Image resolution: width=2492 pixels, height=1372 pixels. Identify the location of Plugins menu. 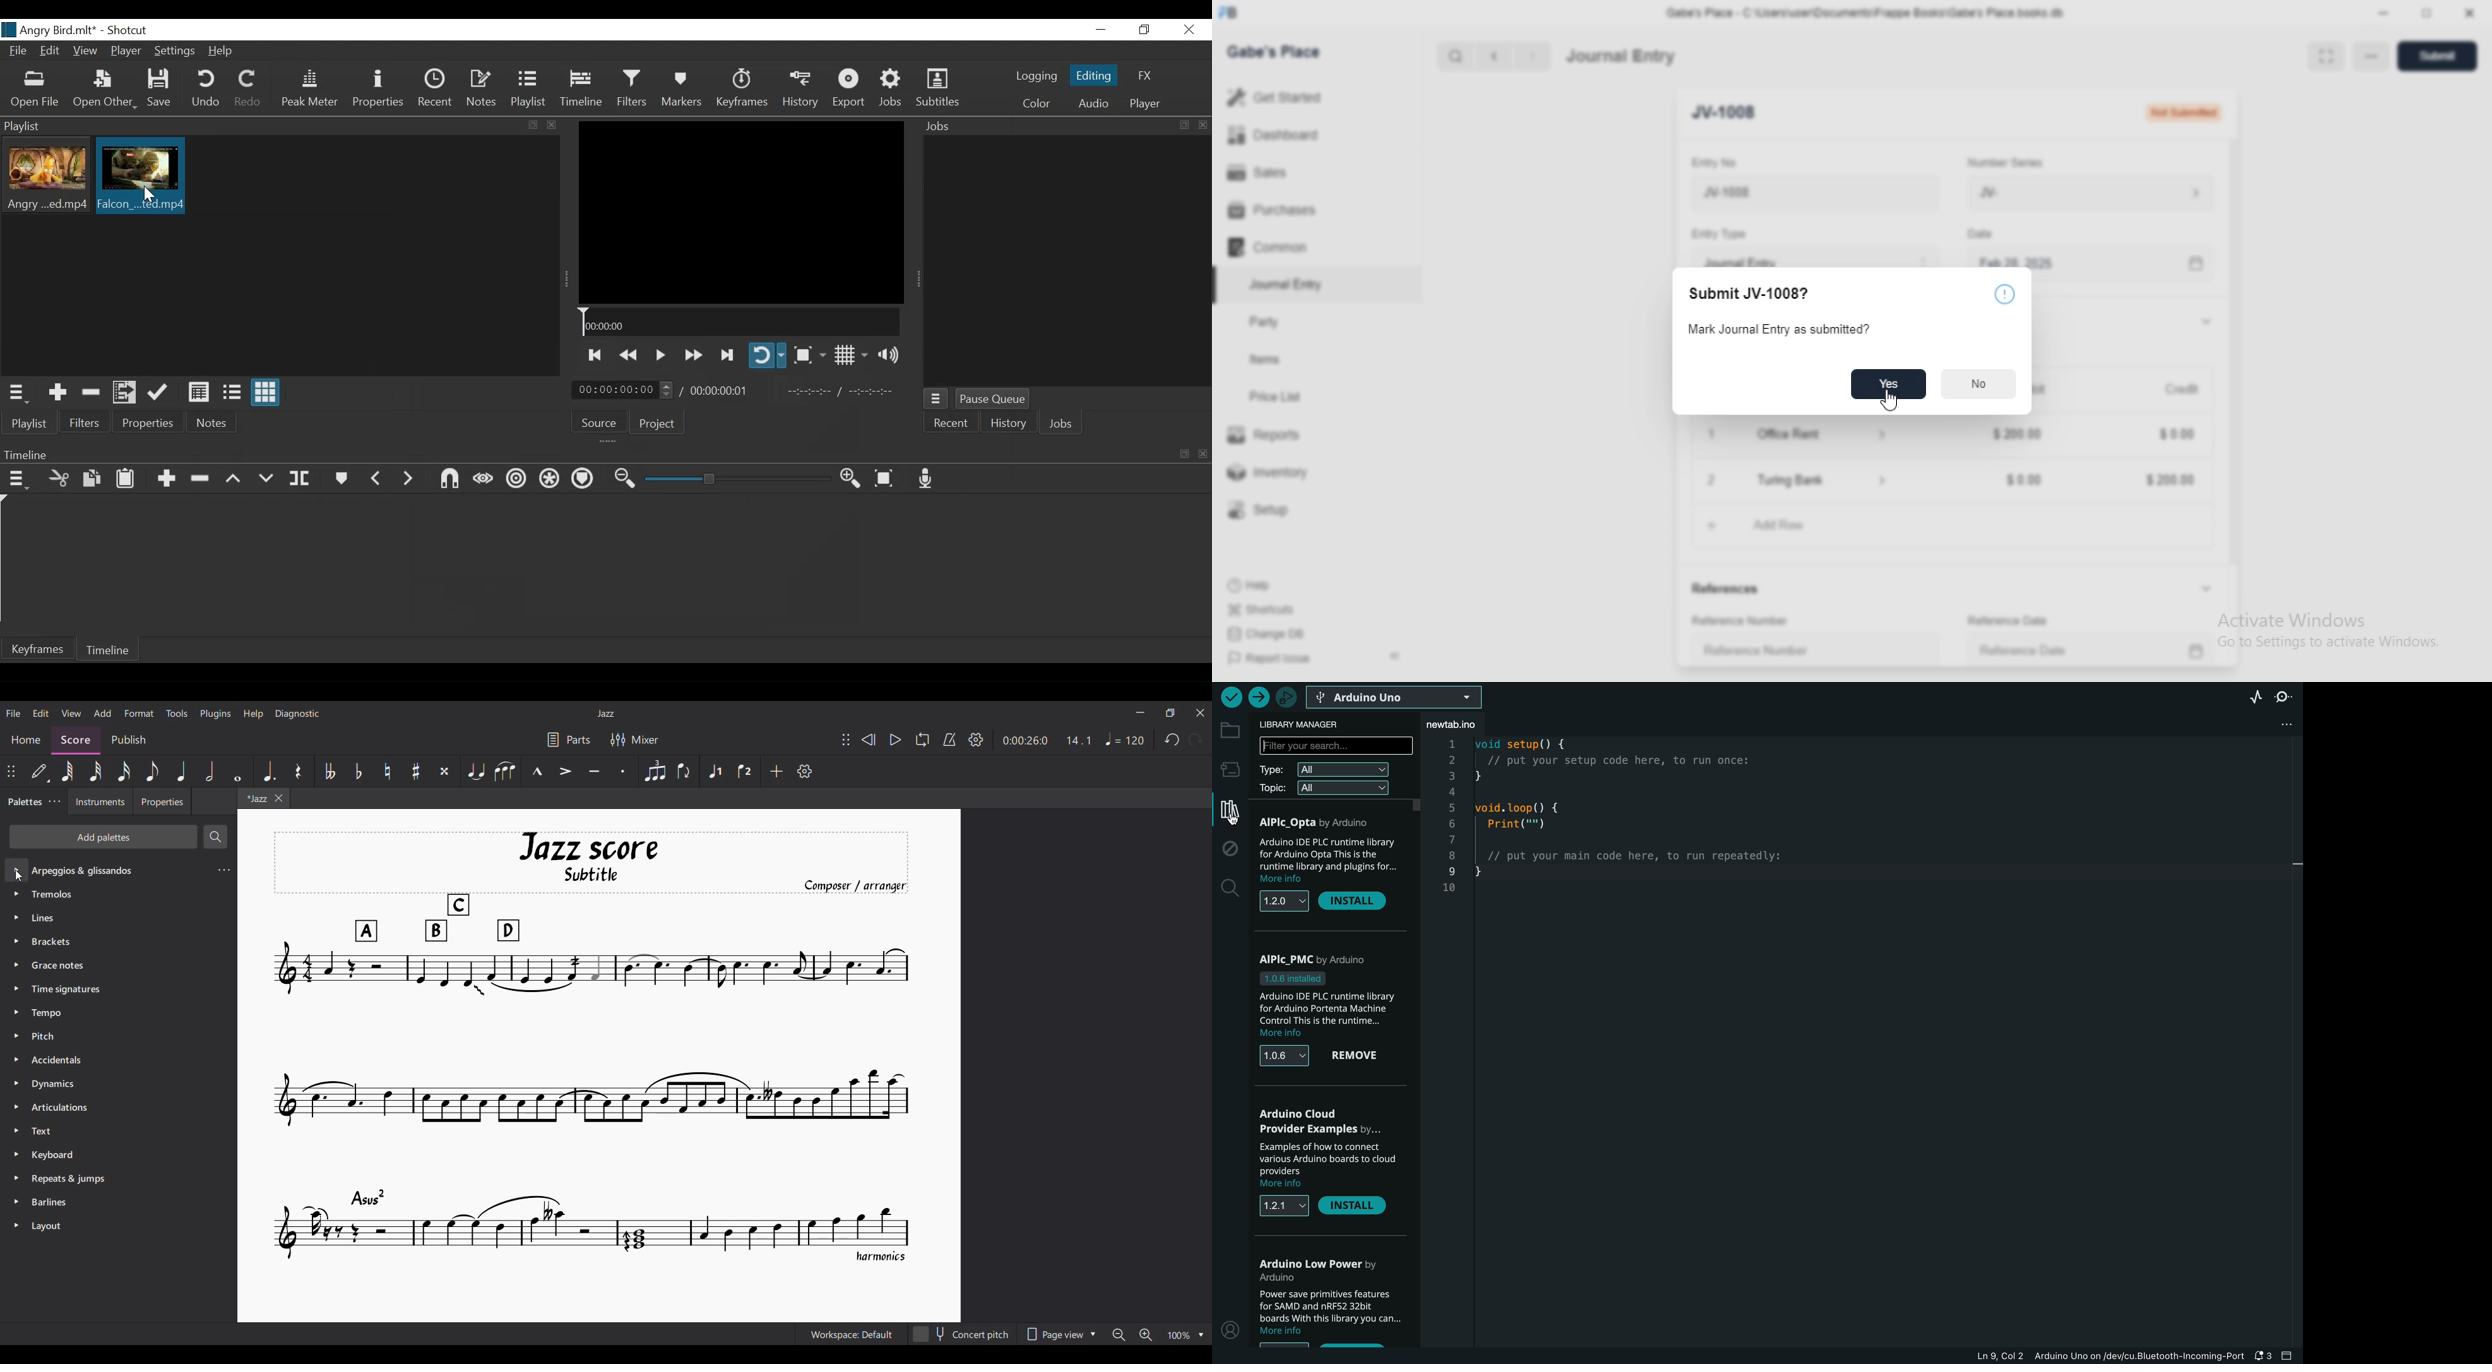
(216, 714).